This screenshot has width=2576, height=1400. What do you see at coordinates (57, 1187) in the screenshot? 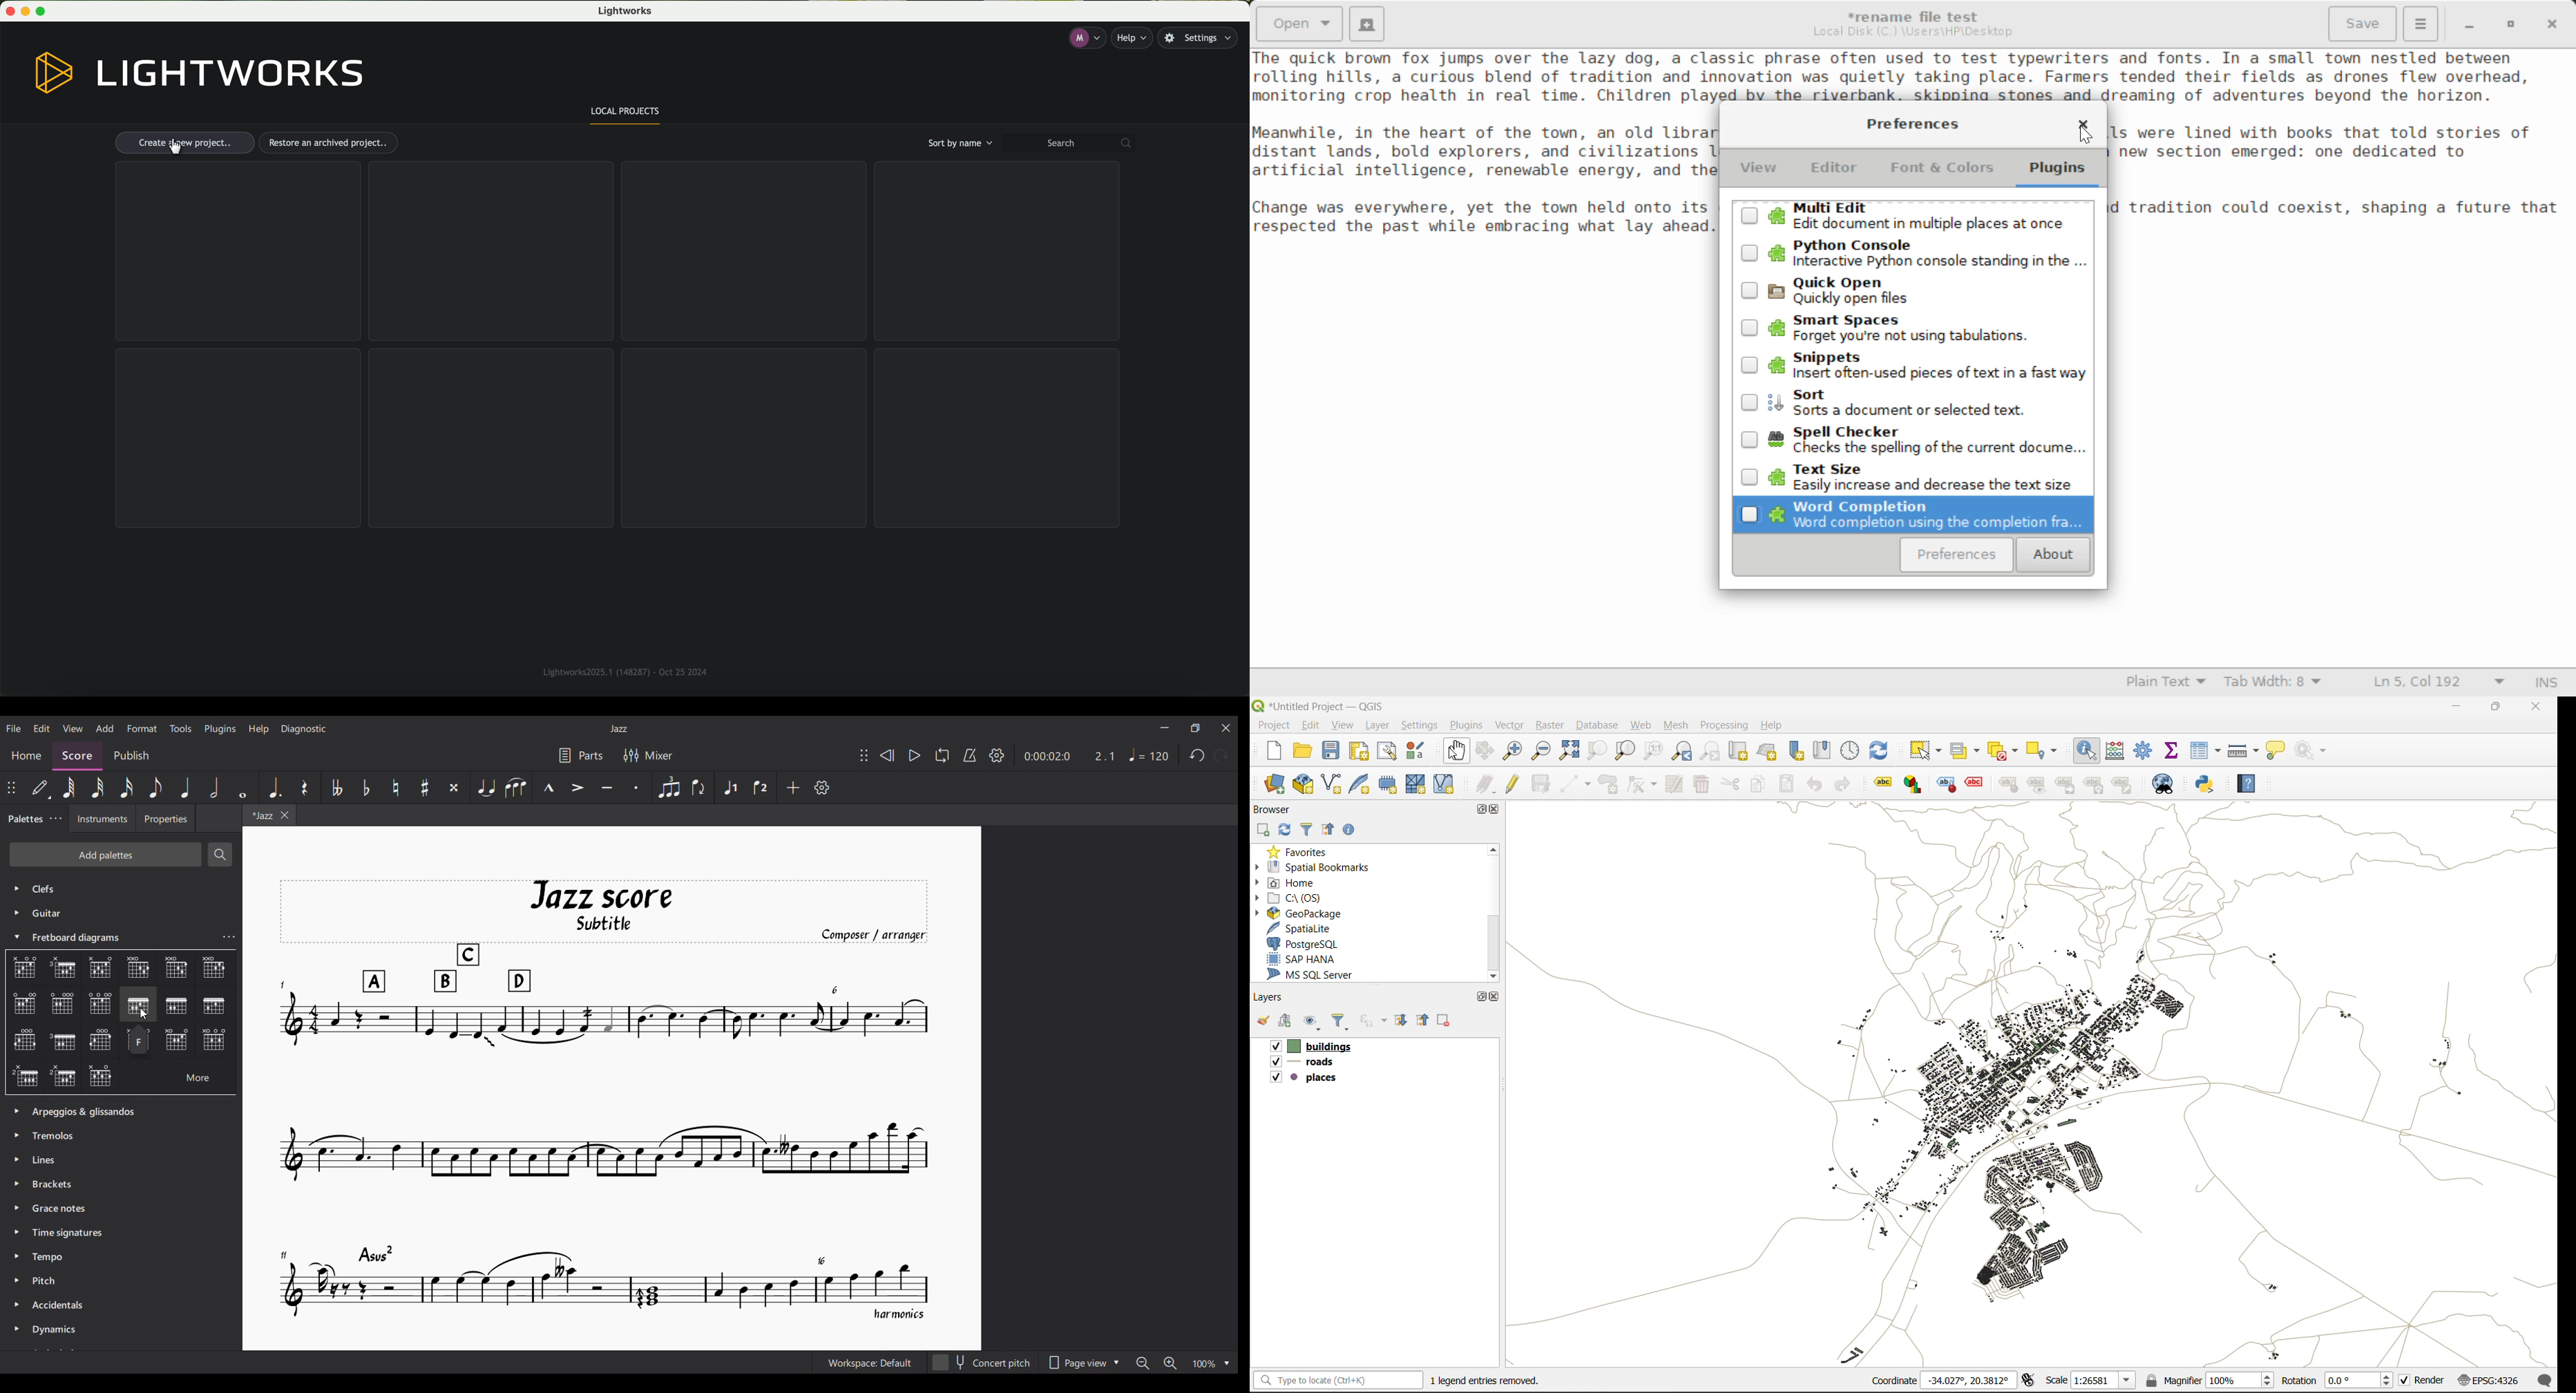
I see `Brackets` at bounding box center [57, 1187].